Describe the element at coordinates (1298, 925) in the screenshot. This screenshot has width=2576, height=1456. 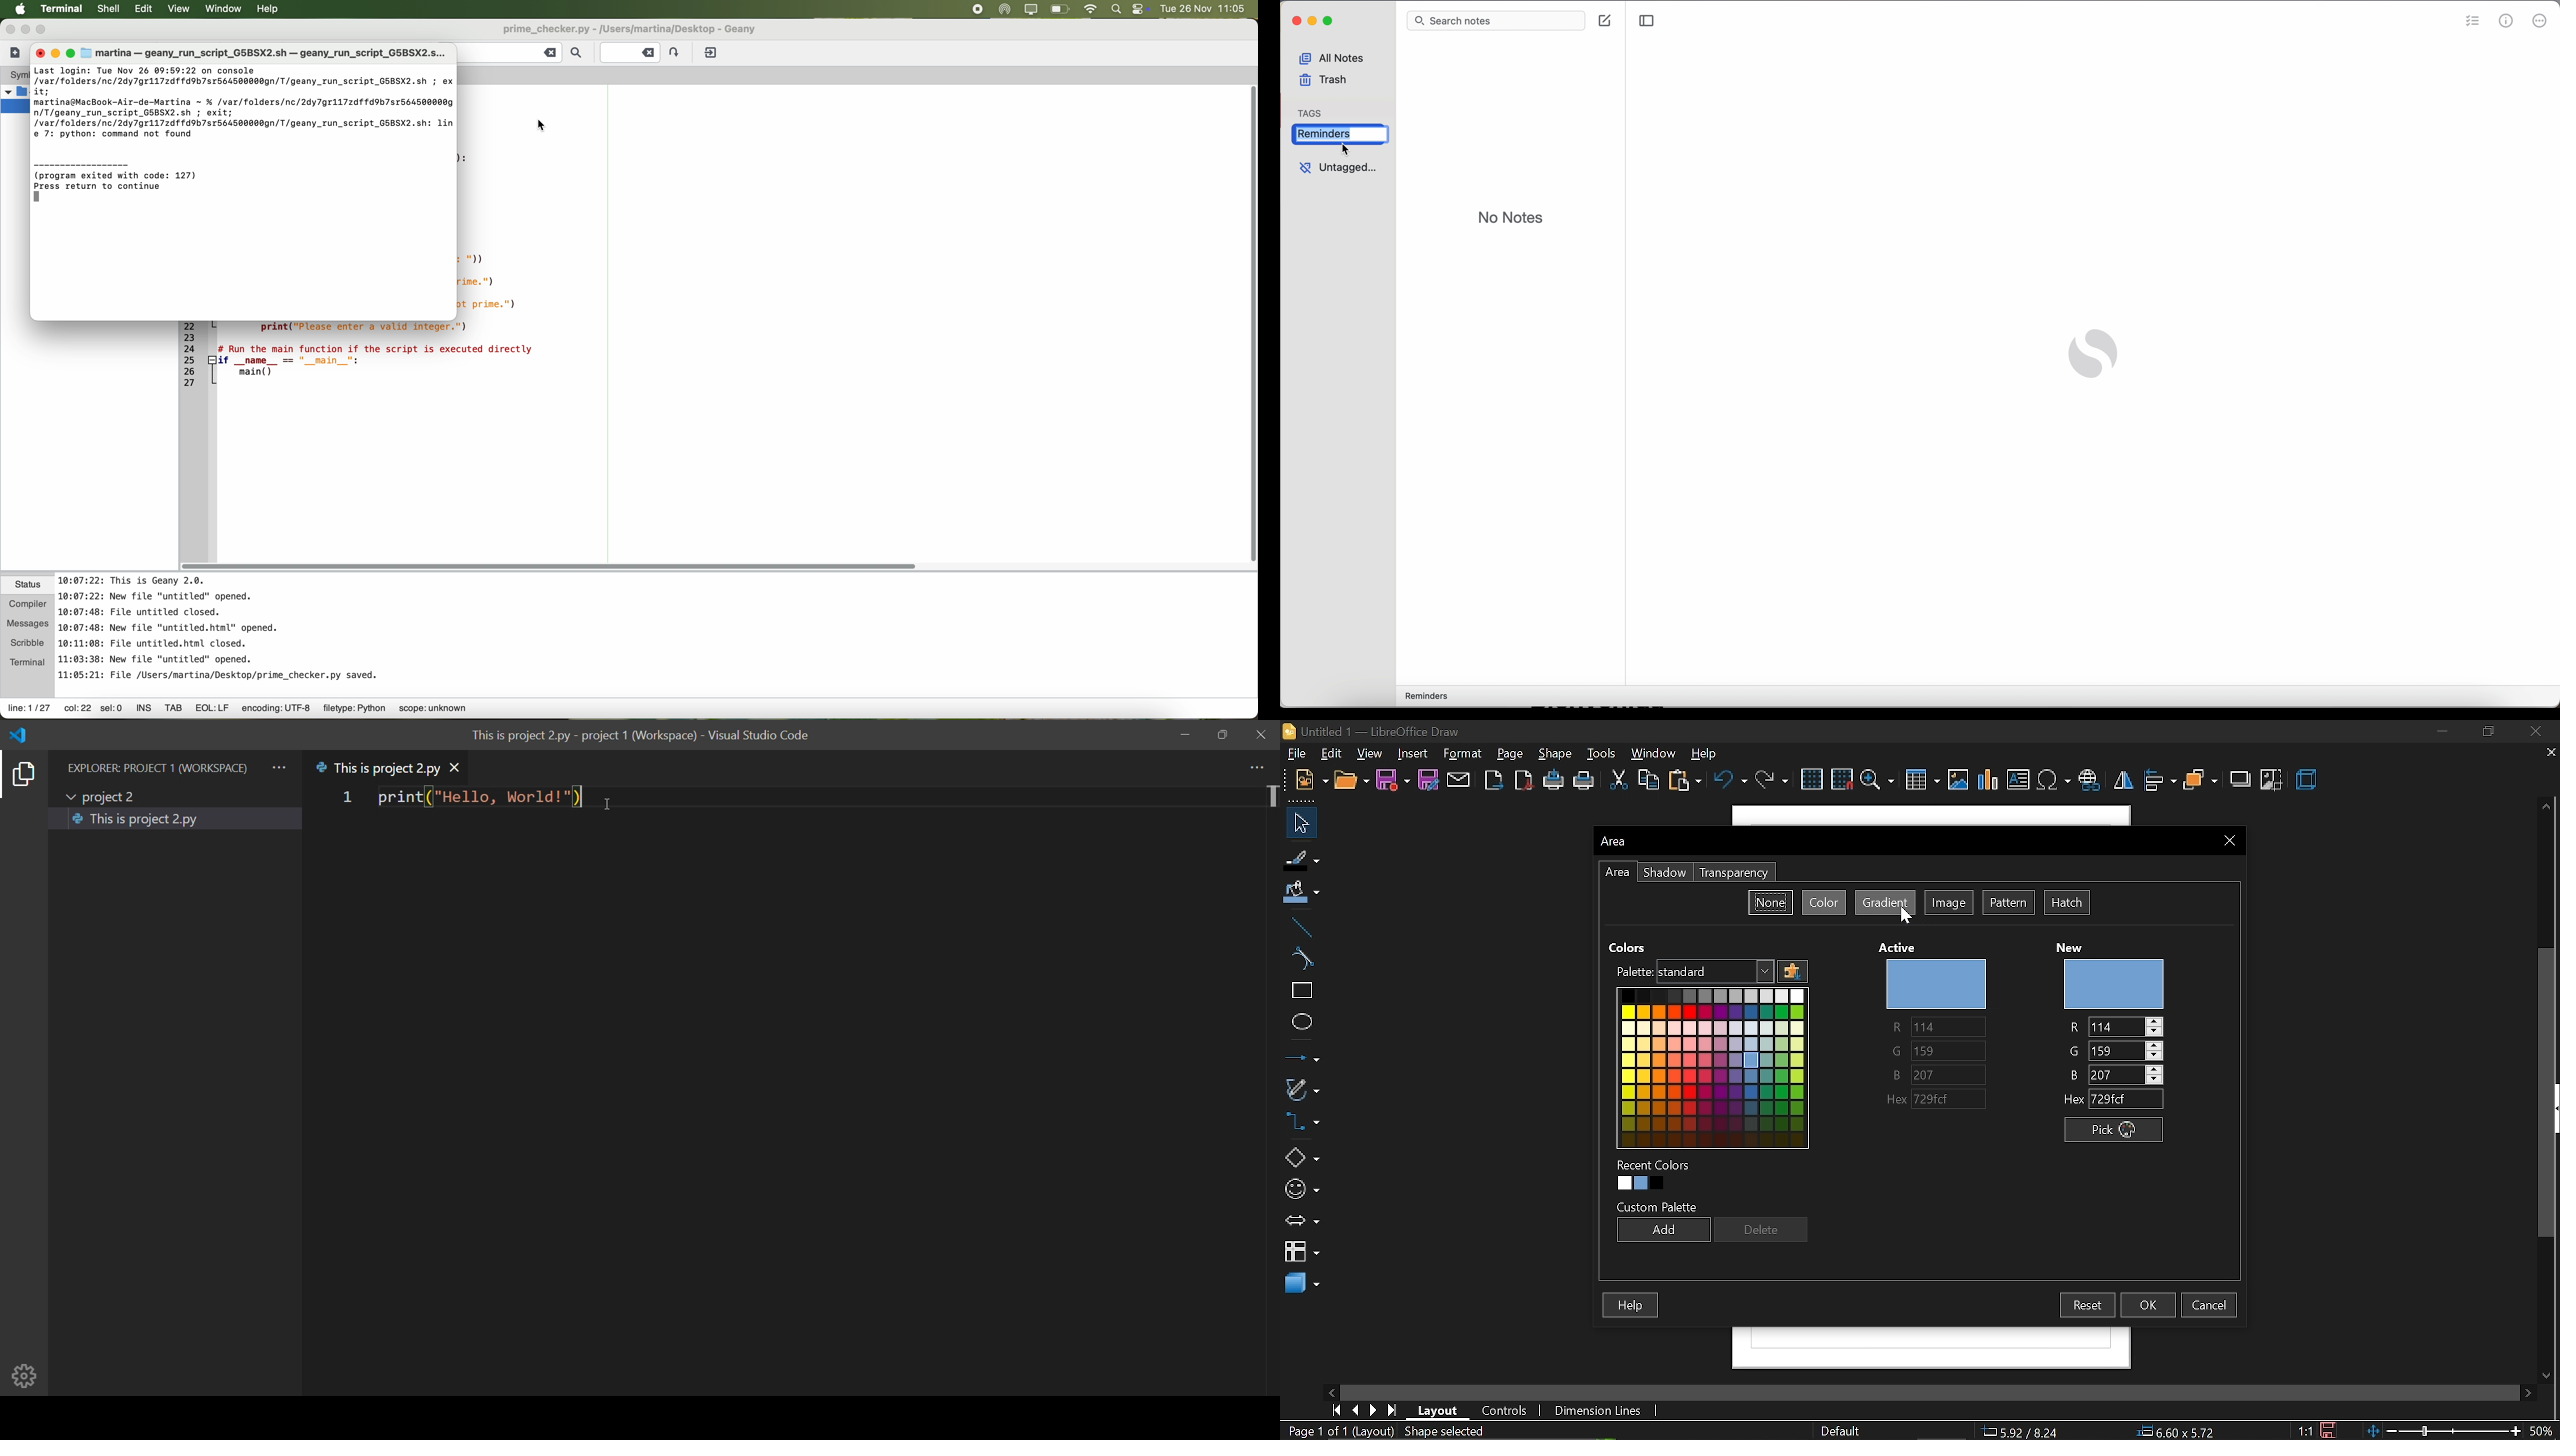
I see `Line` at that location.